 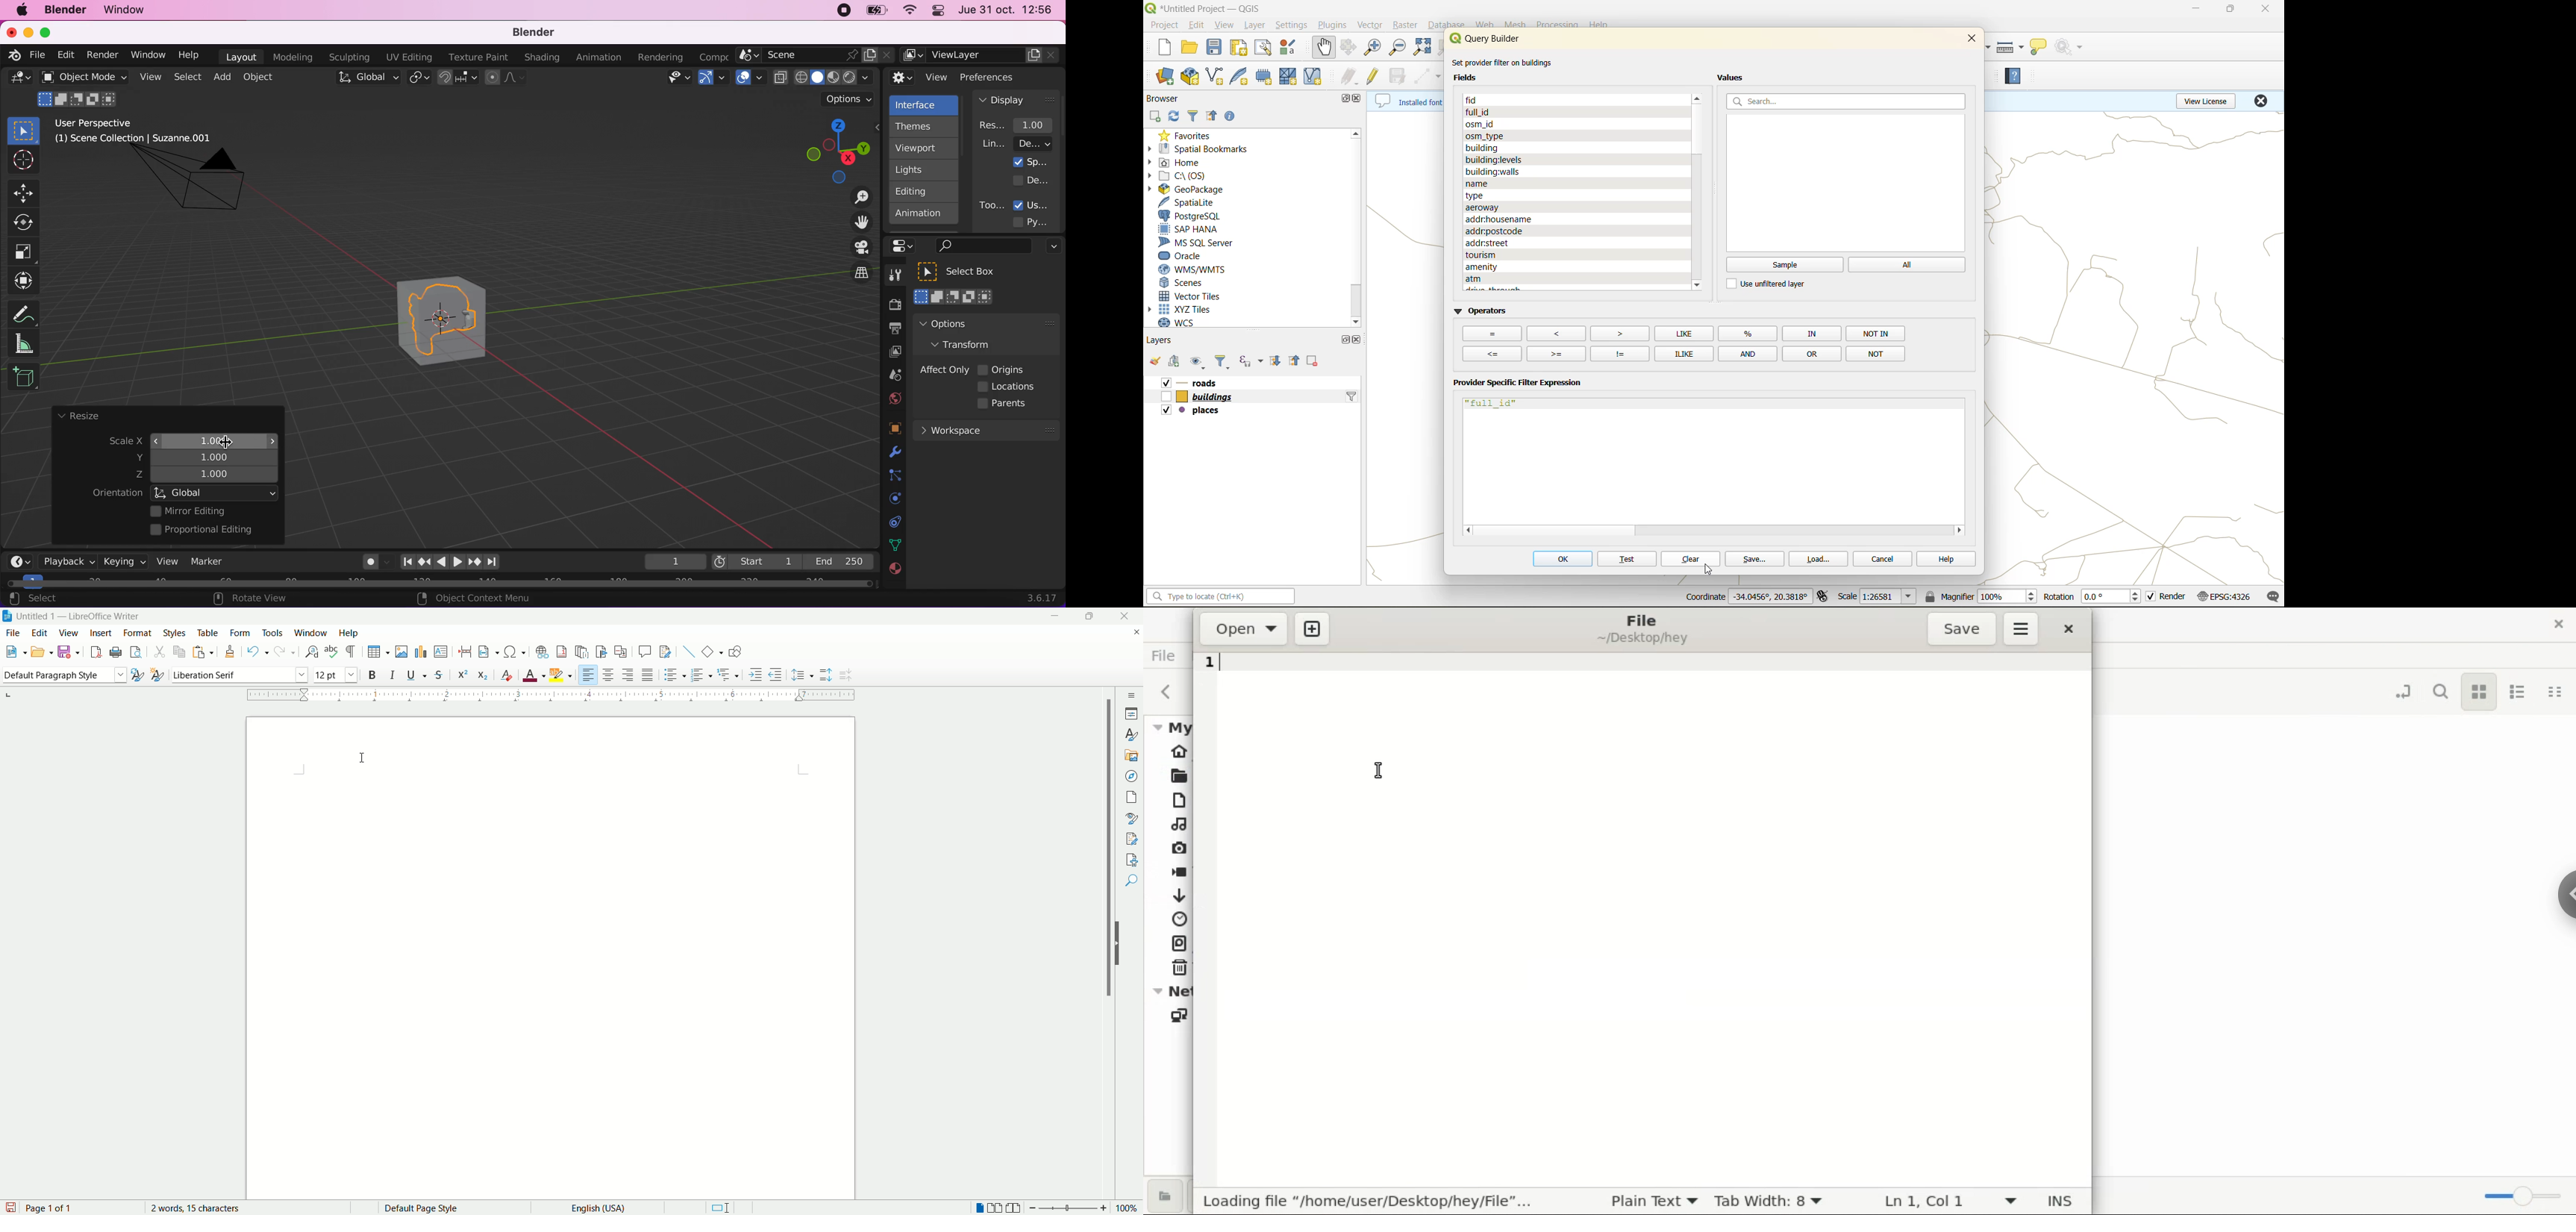 What do you see at coordinates (775, 675) in the screenshot?
I see `decrease indent` at bounding box center [775, 675].